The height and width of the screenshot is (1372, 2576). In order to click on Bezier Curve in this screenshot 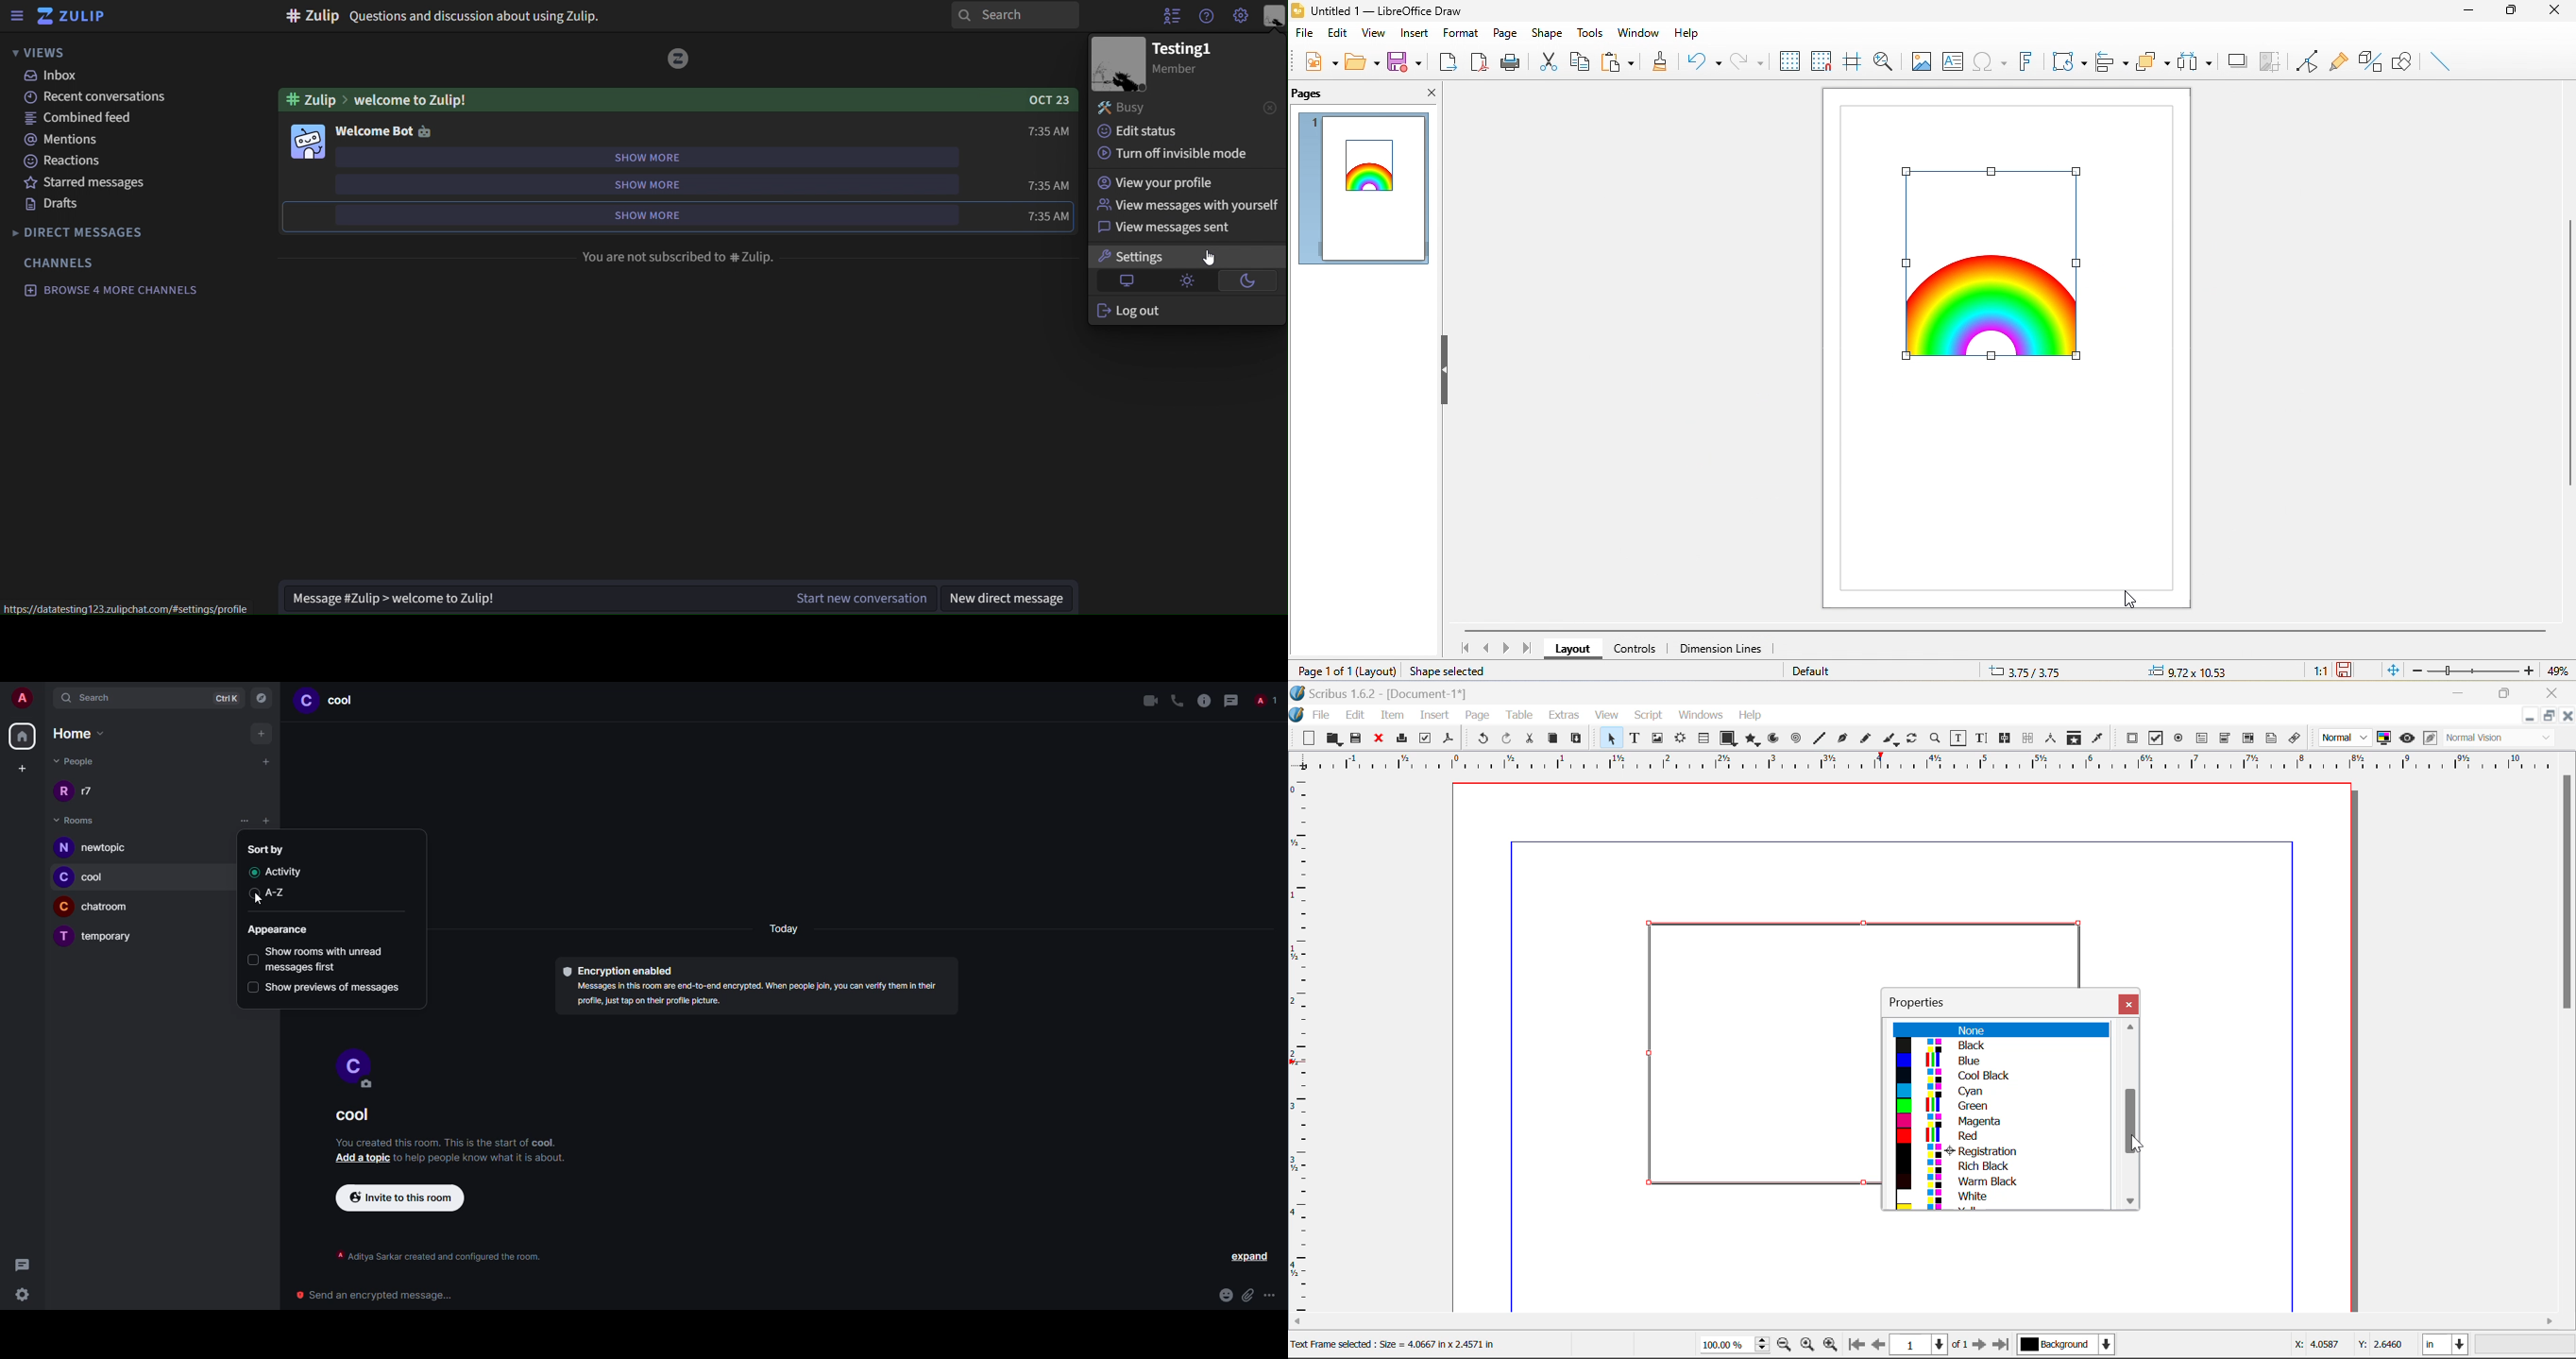, I will do `click(1841, 738)`.